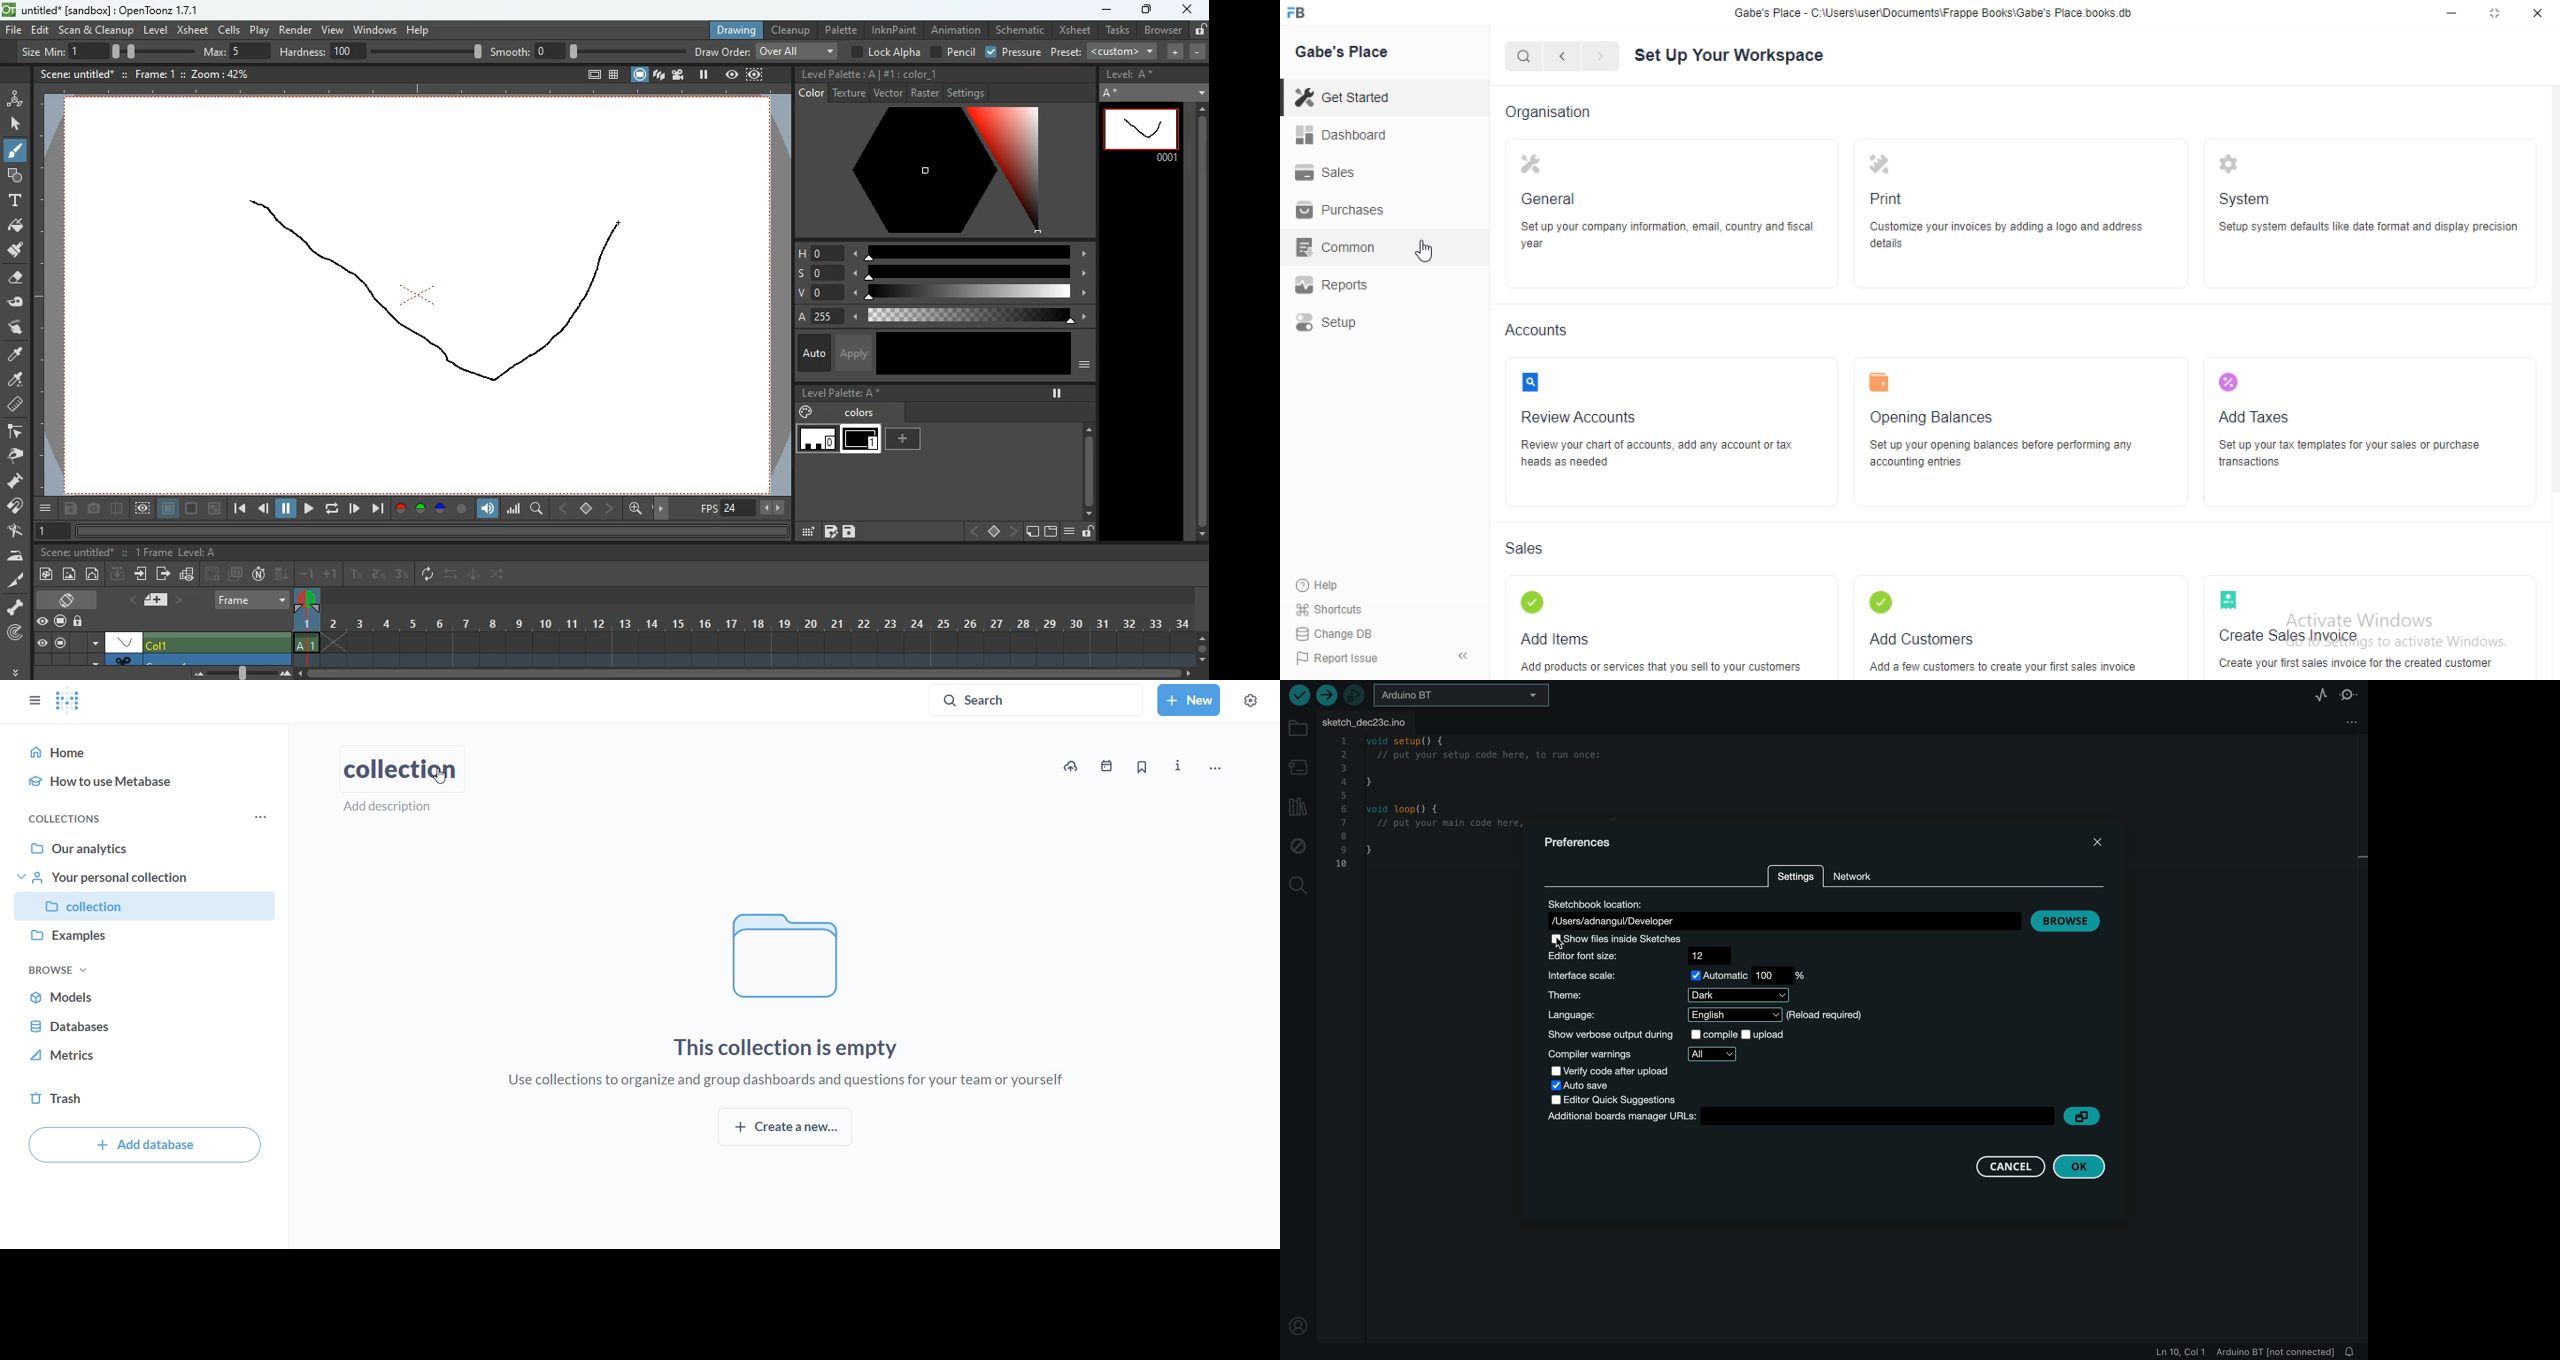 This screenshot has height=1372, width=2576. What do you see at coordinates (1659, 455) in the screenshot?
I see `Review your chart of accounts, add any account or tax
heads as needed.` at bounding box center [1659, 455].